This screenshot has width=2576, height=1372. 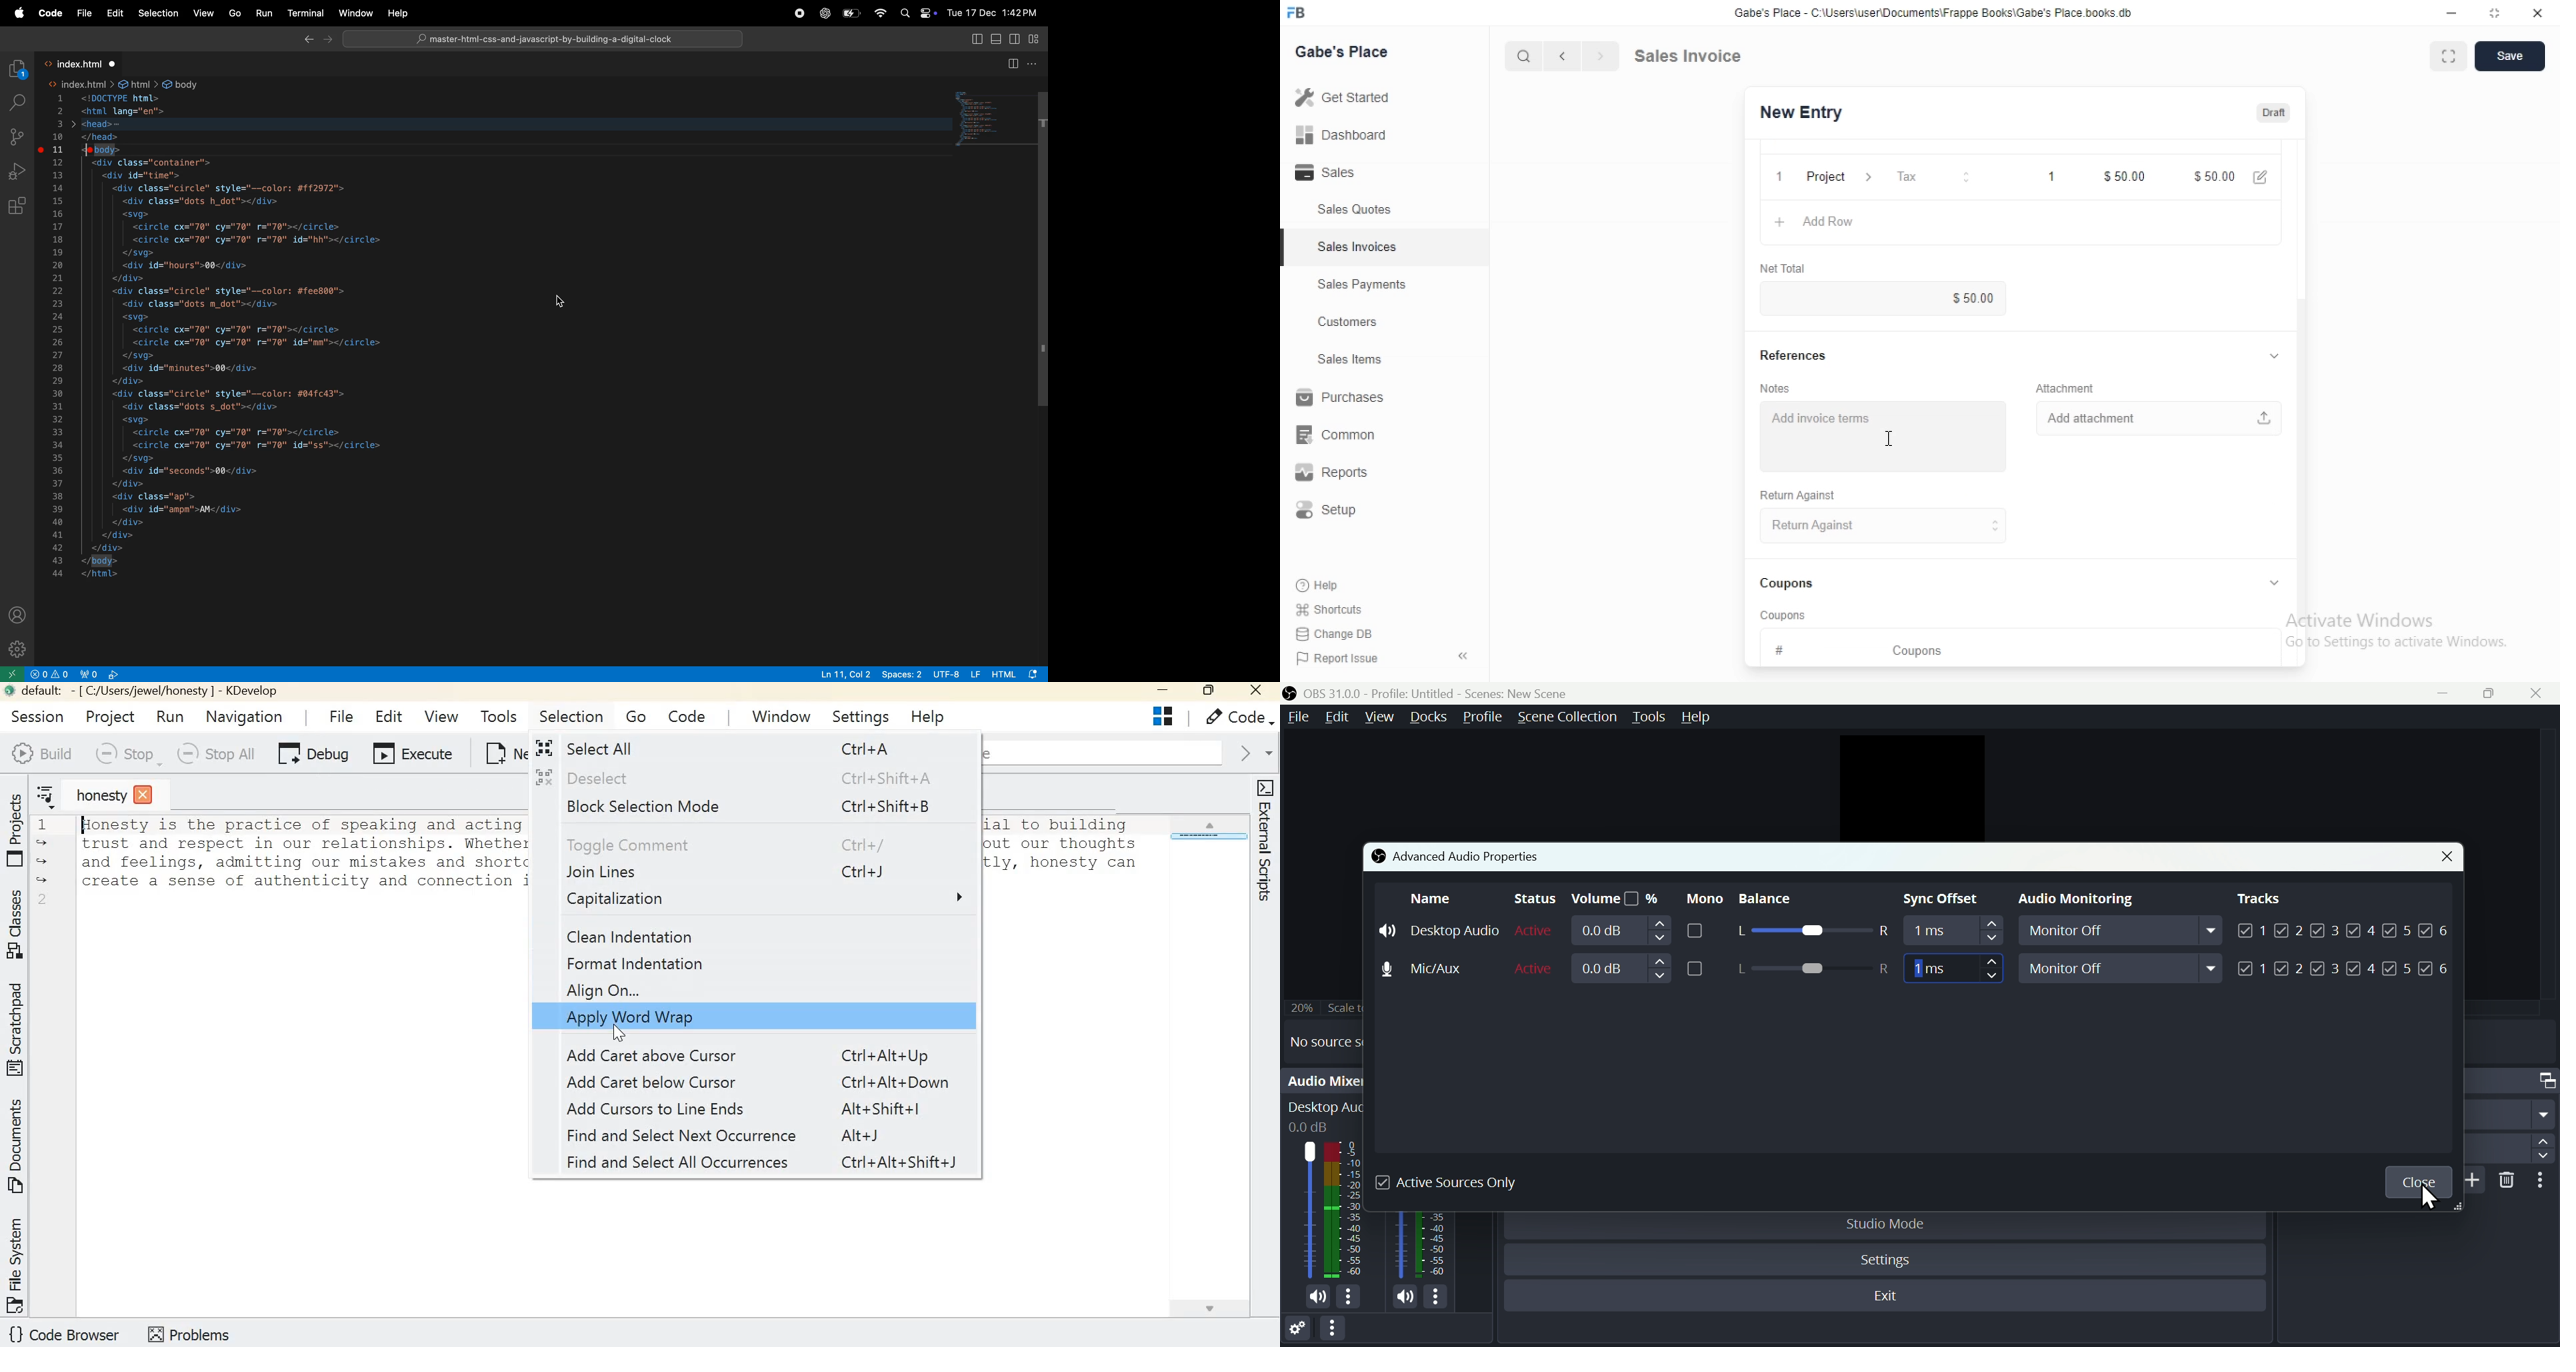 I want to click on Add, so click(x=2476, y=1180).